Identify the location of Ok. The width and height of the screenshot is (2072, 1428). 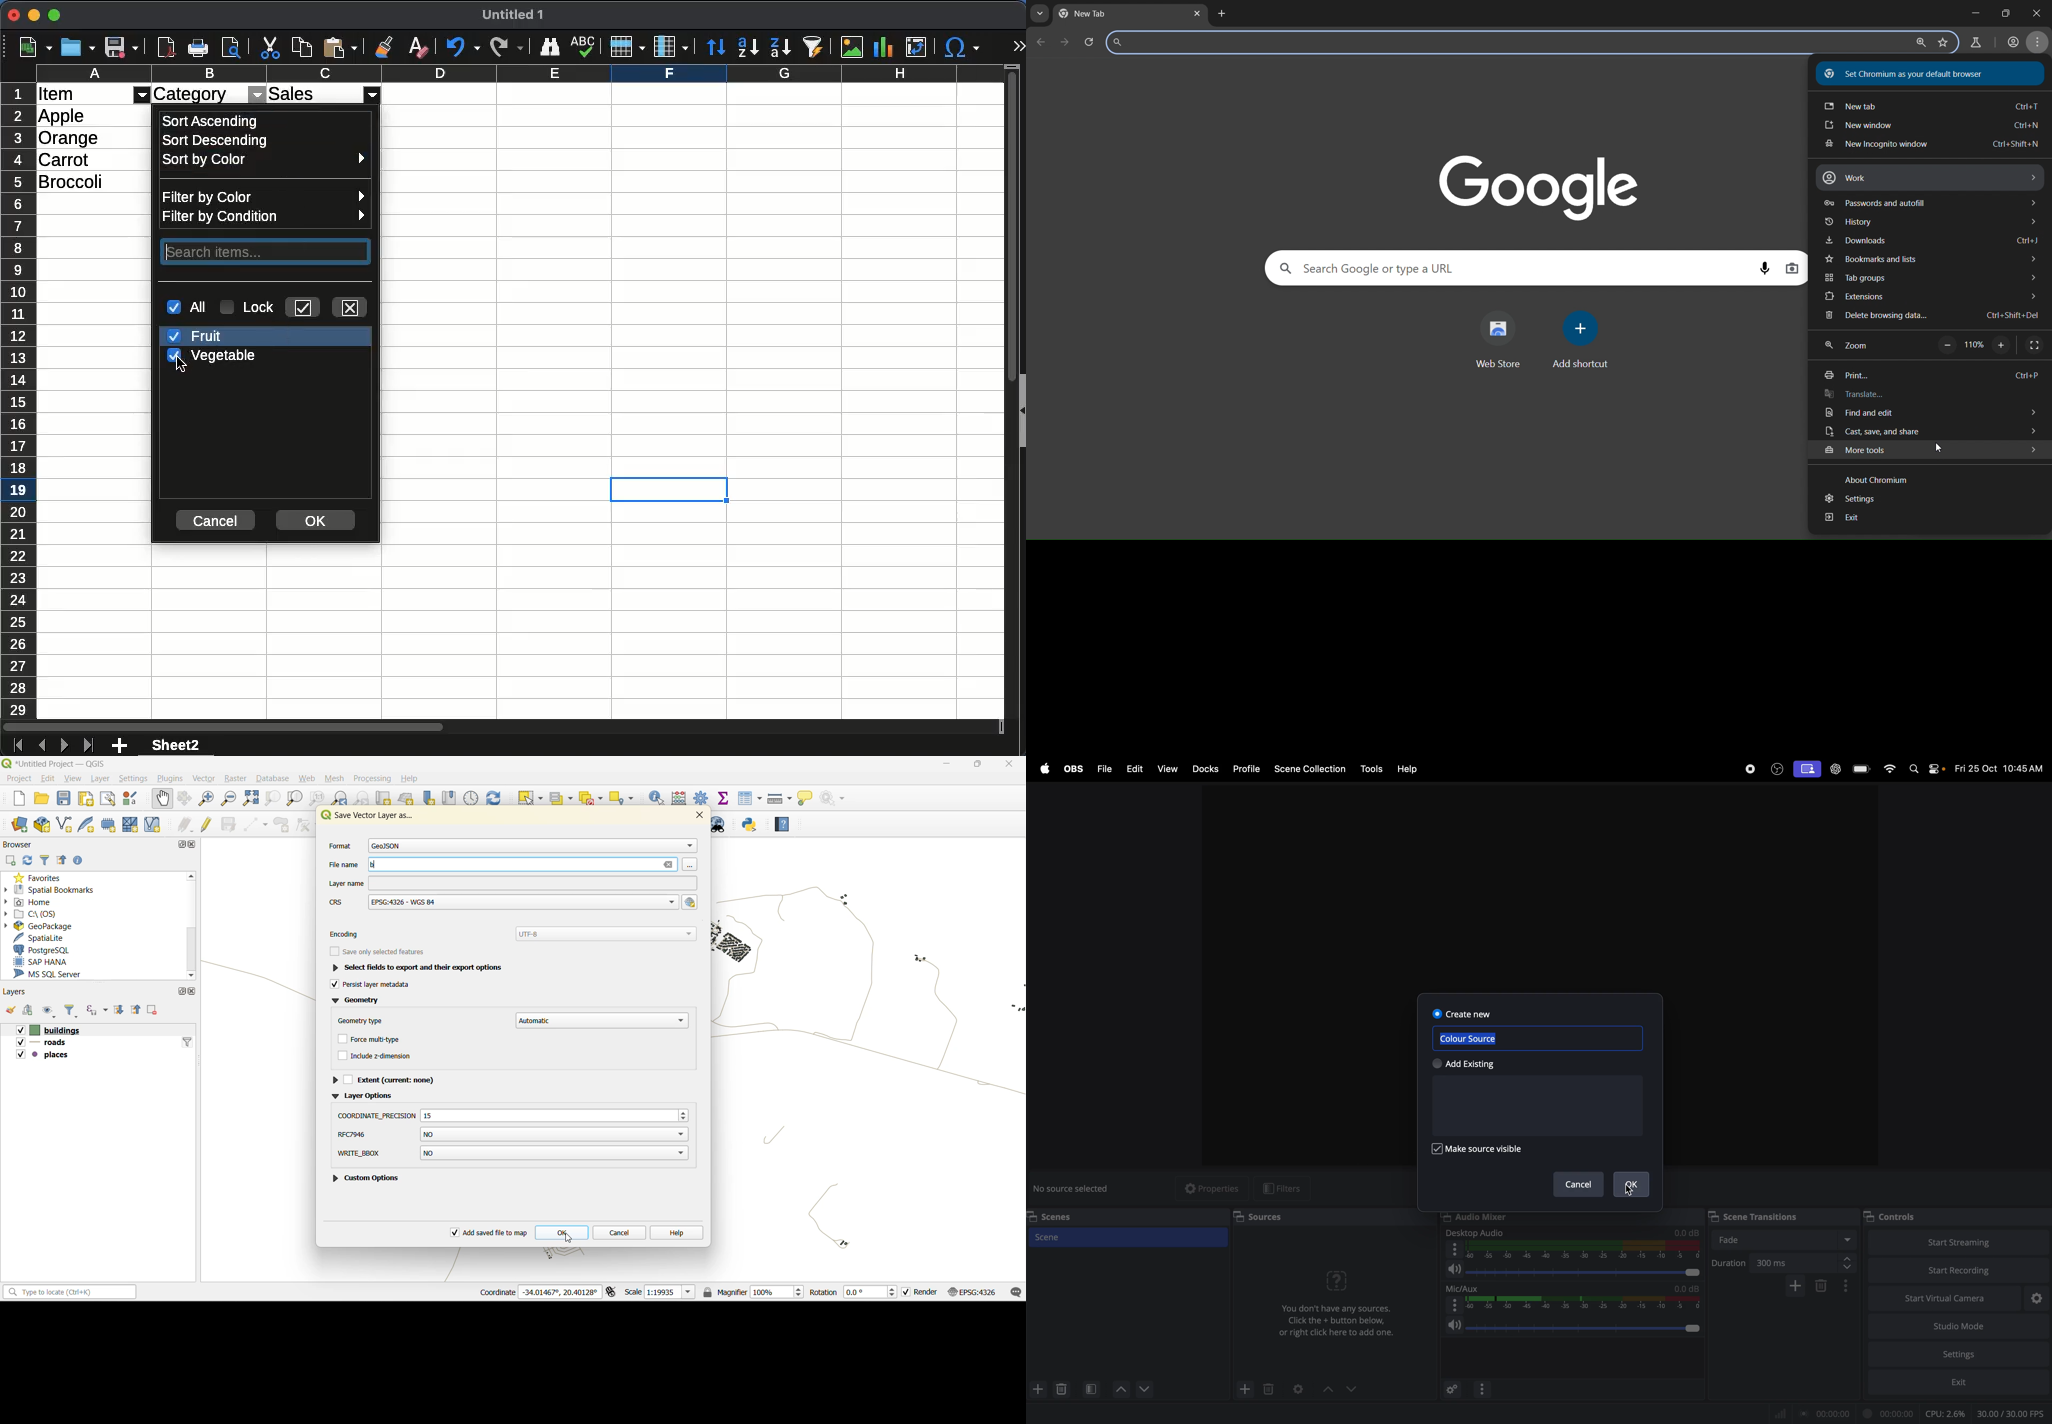
(1630, 1184).